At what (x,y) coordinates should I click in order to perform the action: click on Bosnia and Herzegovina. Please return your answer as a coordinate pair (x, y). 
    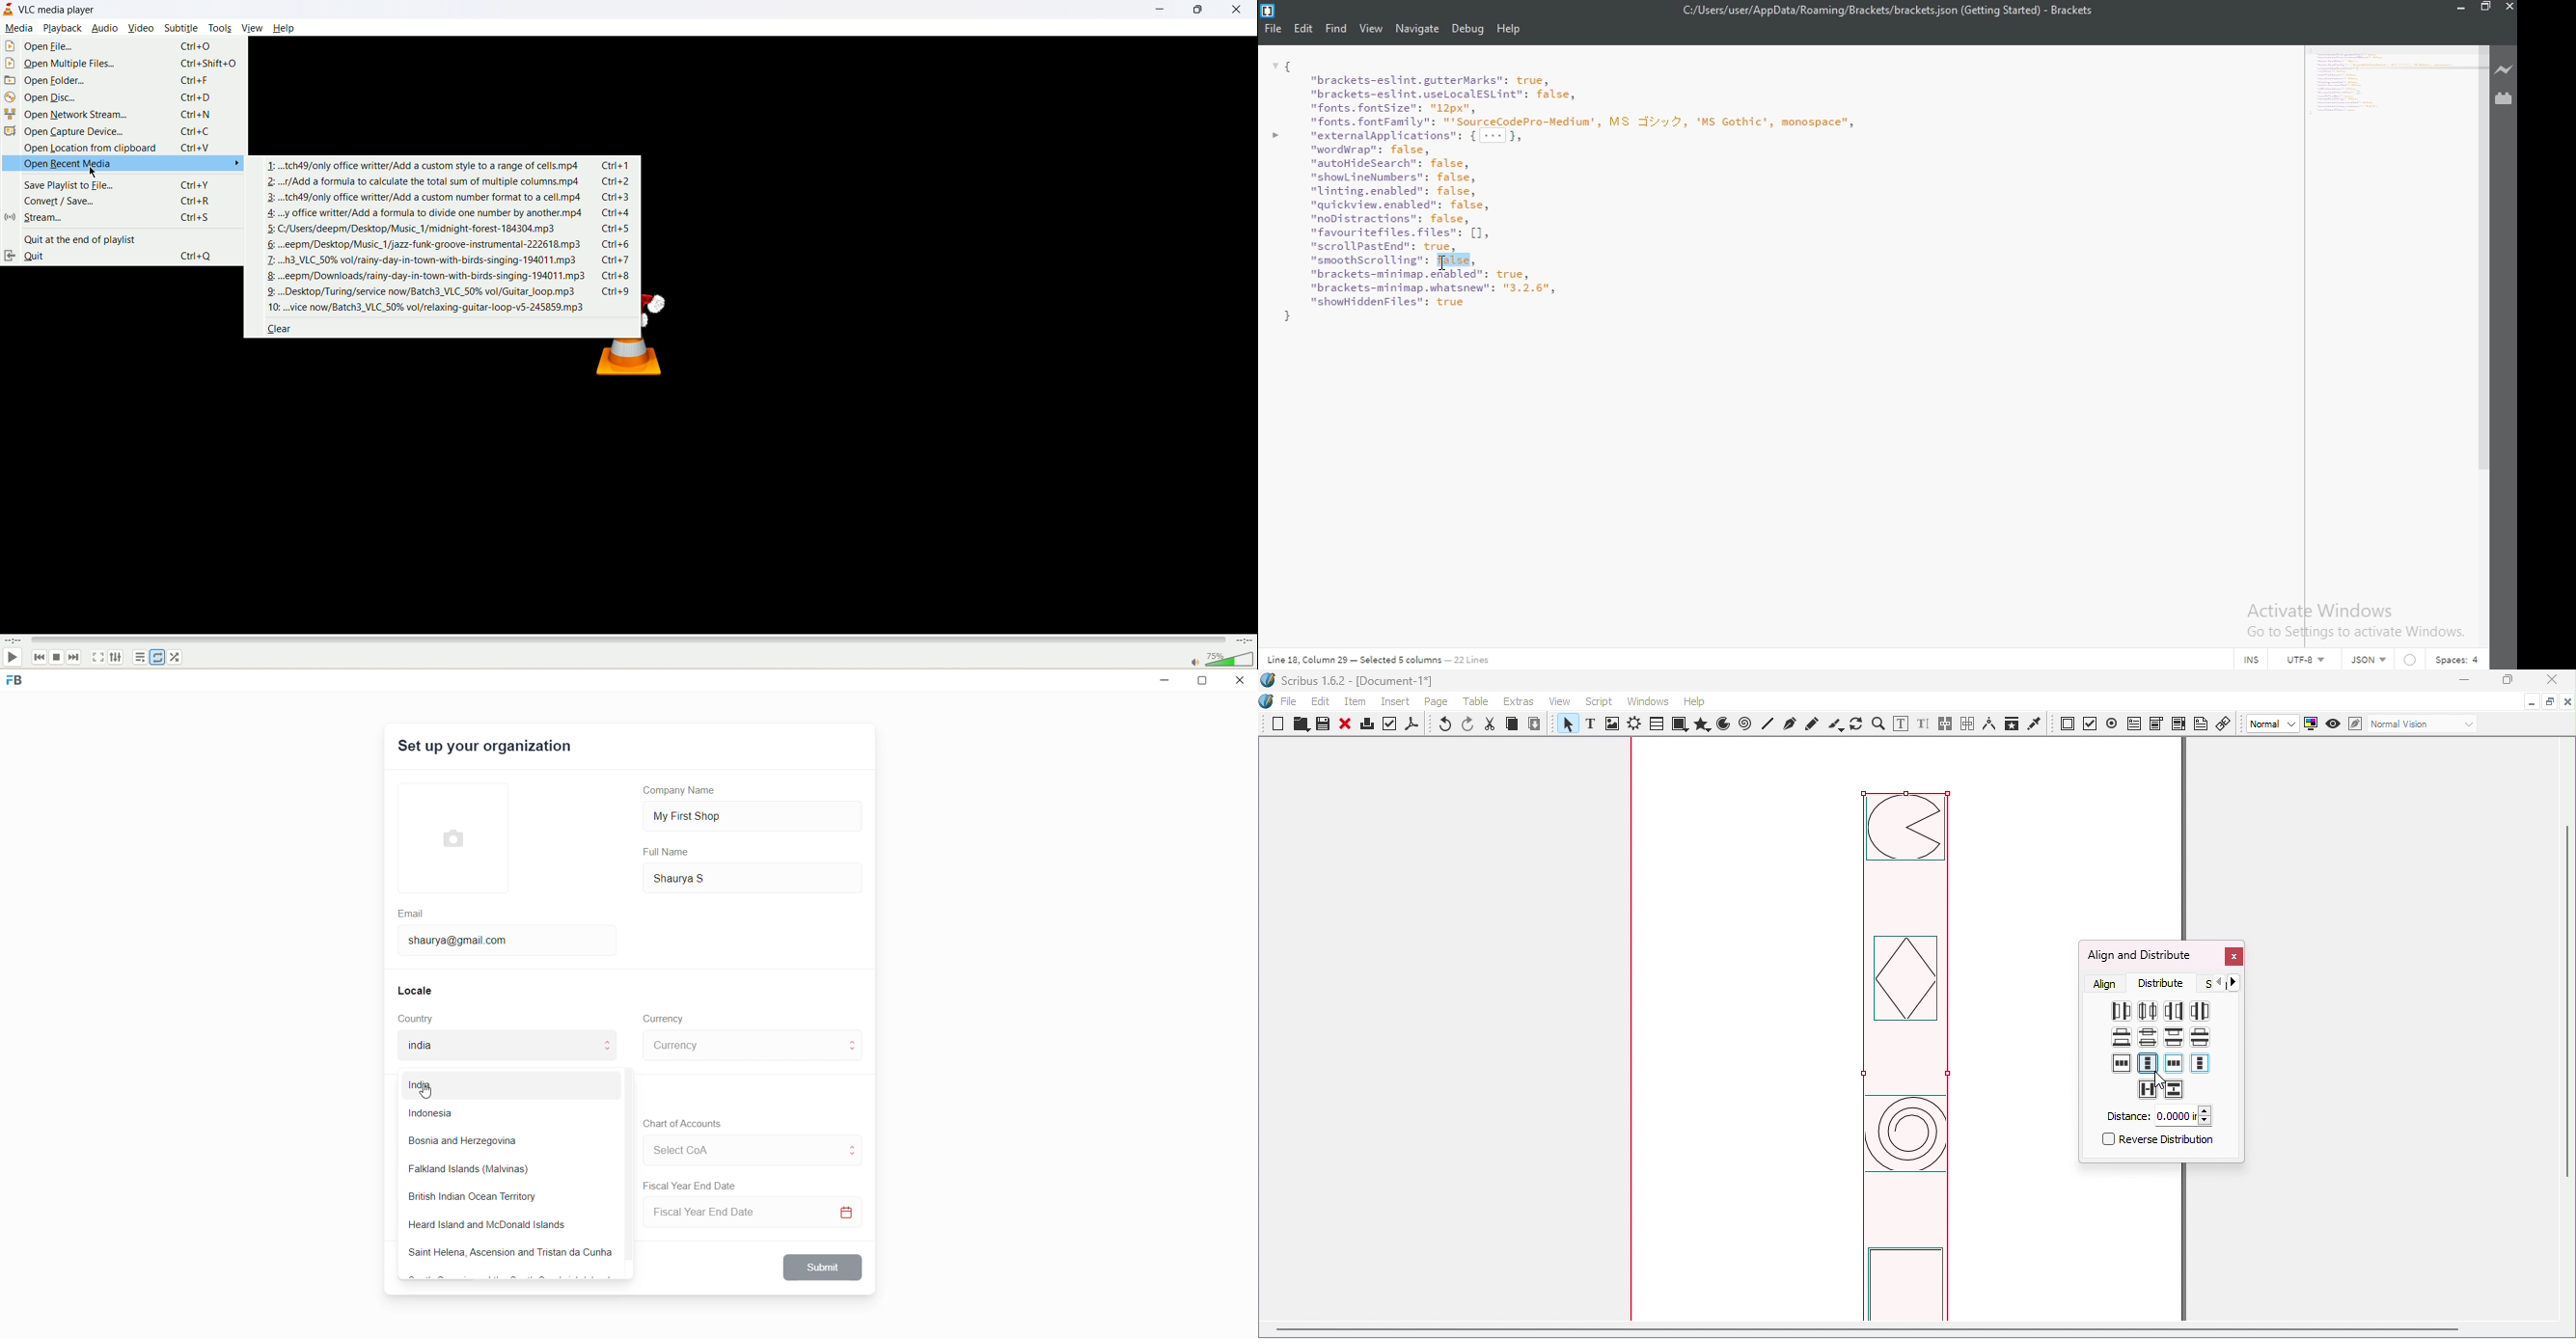
    Looking at the image, I should click on (493, 1141).